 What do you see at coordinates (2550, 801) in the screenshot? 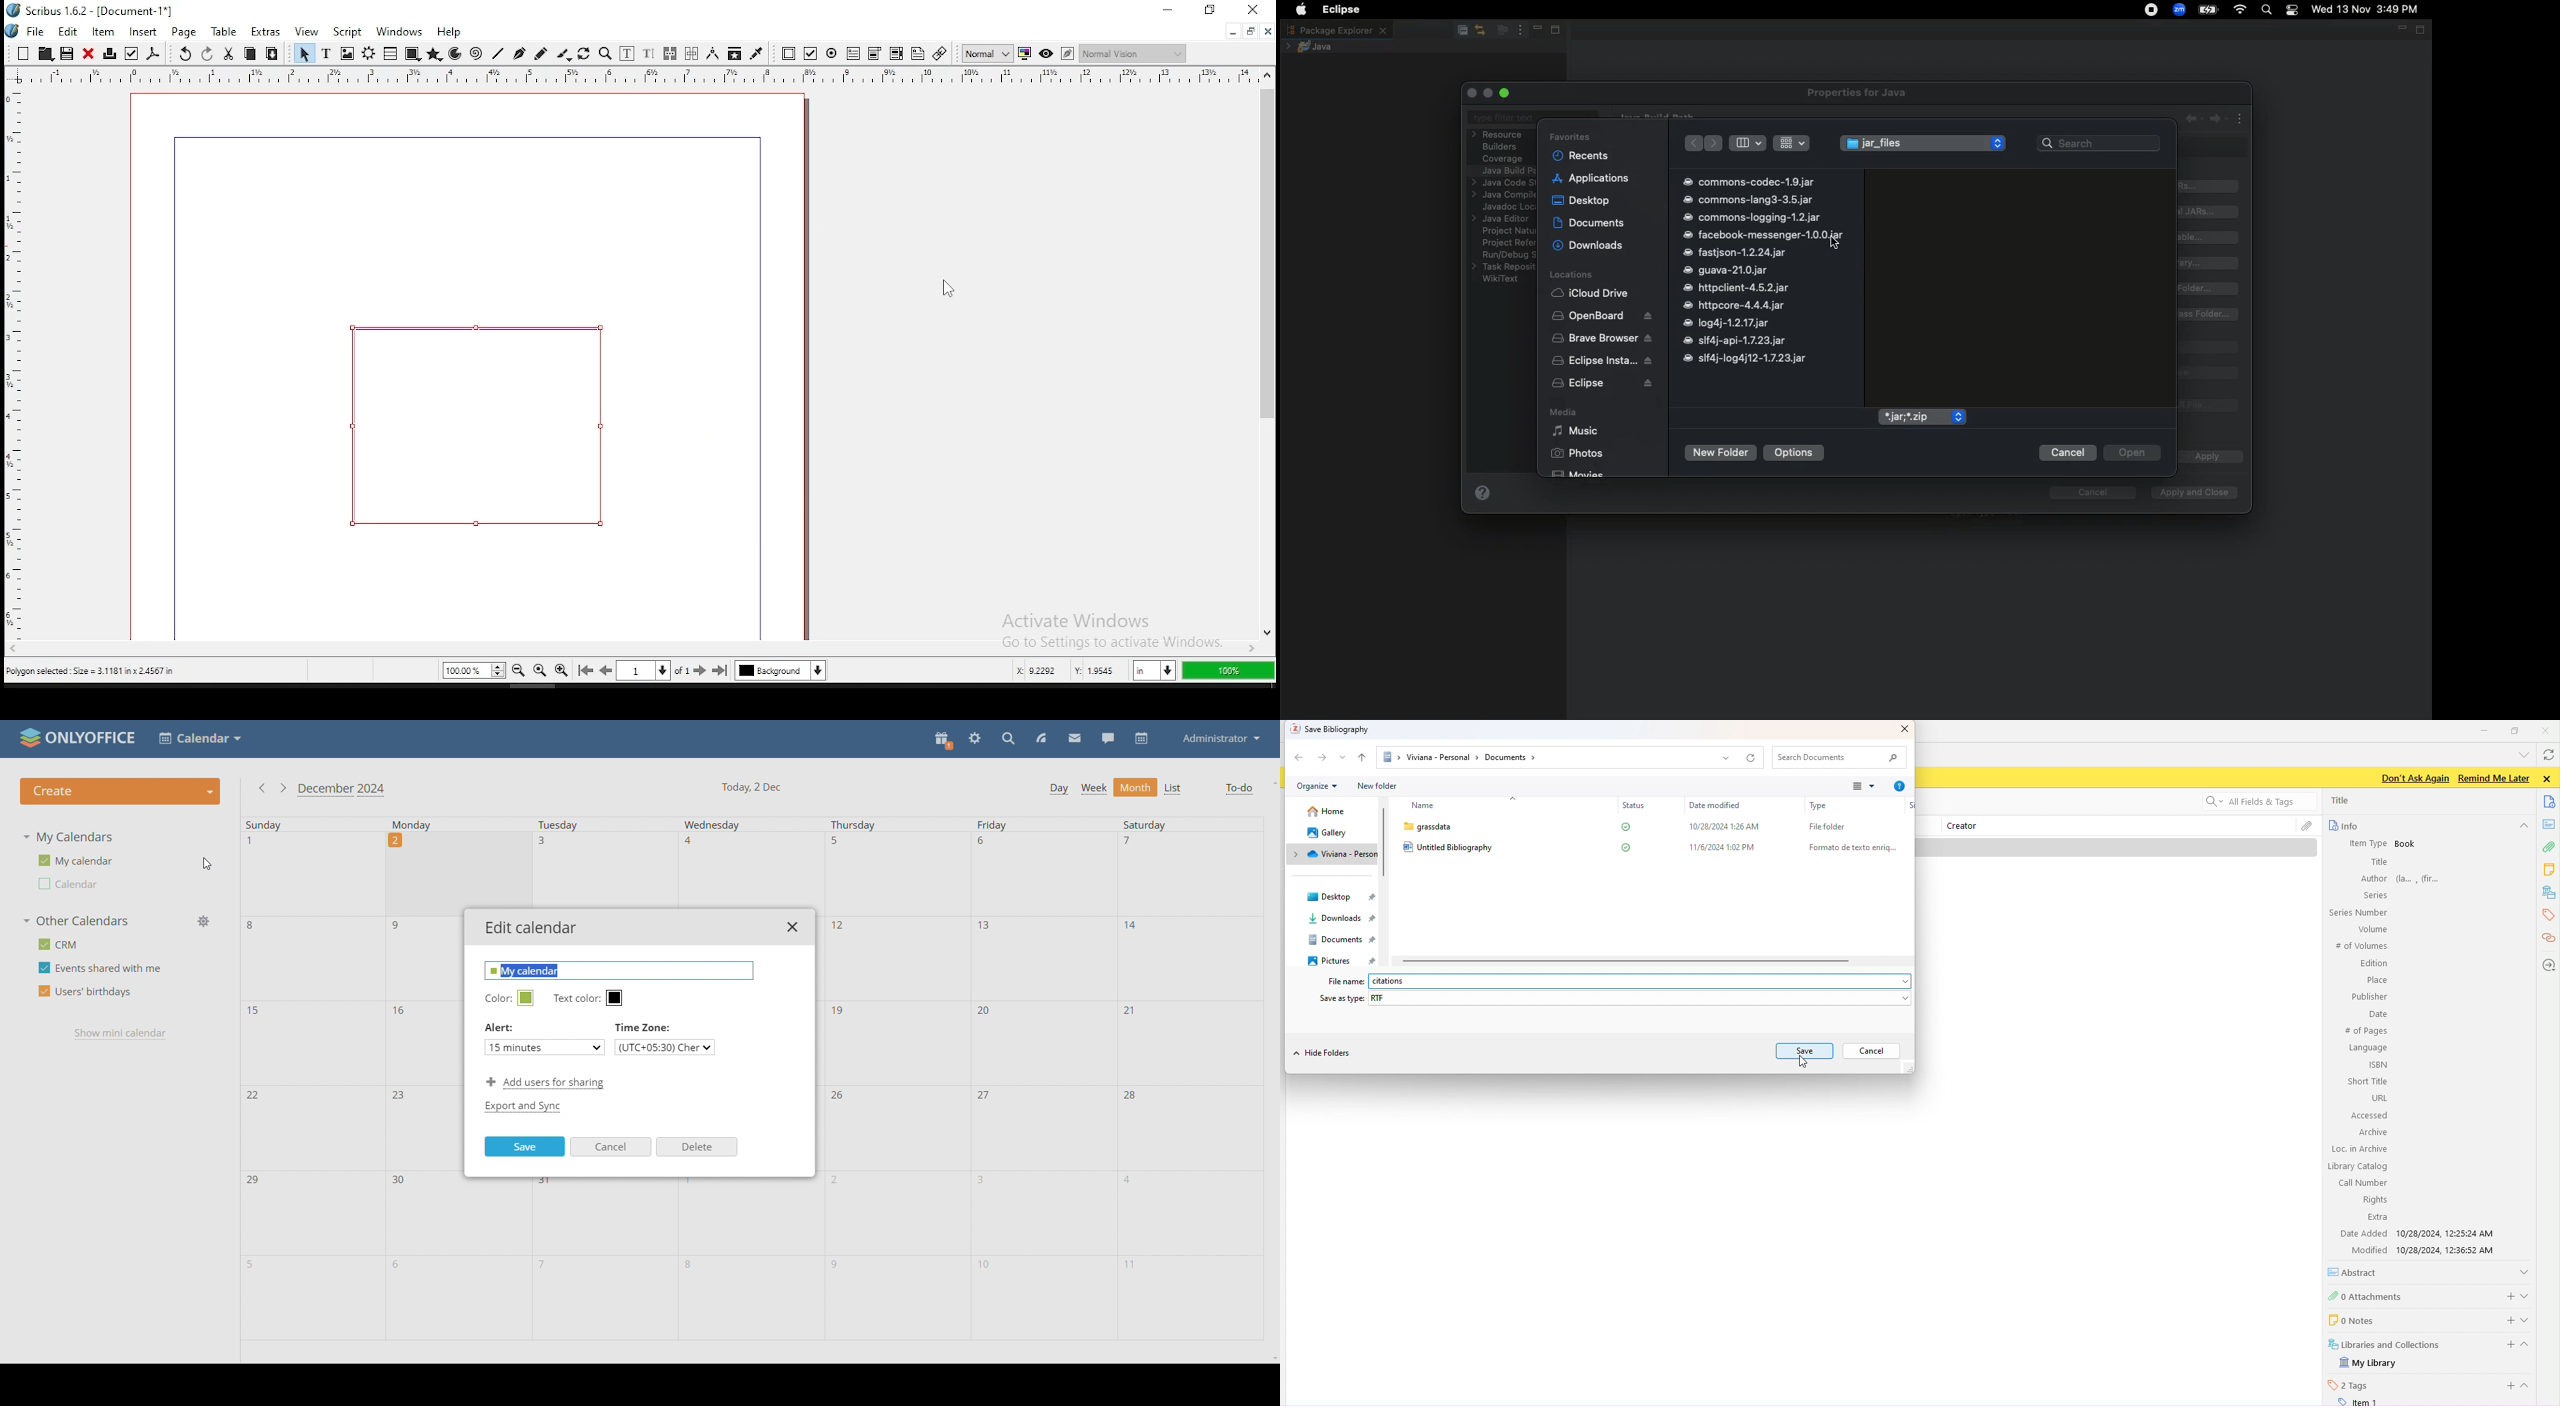
I see `documents` at bounding box center [2550, 801].